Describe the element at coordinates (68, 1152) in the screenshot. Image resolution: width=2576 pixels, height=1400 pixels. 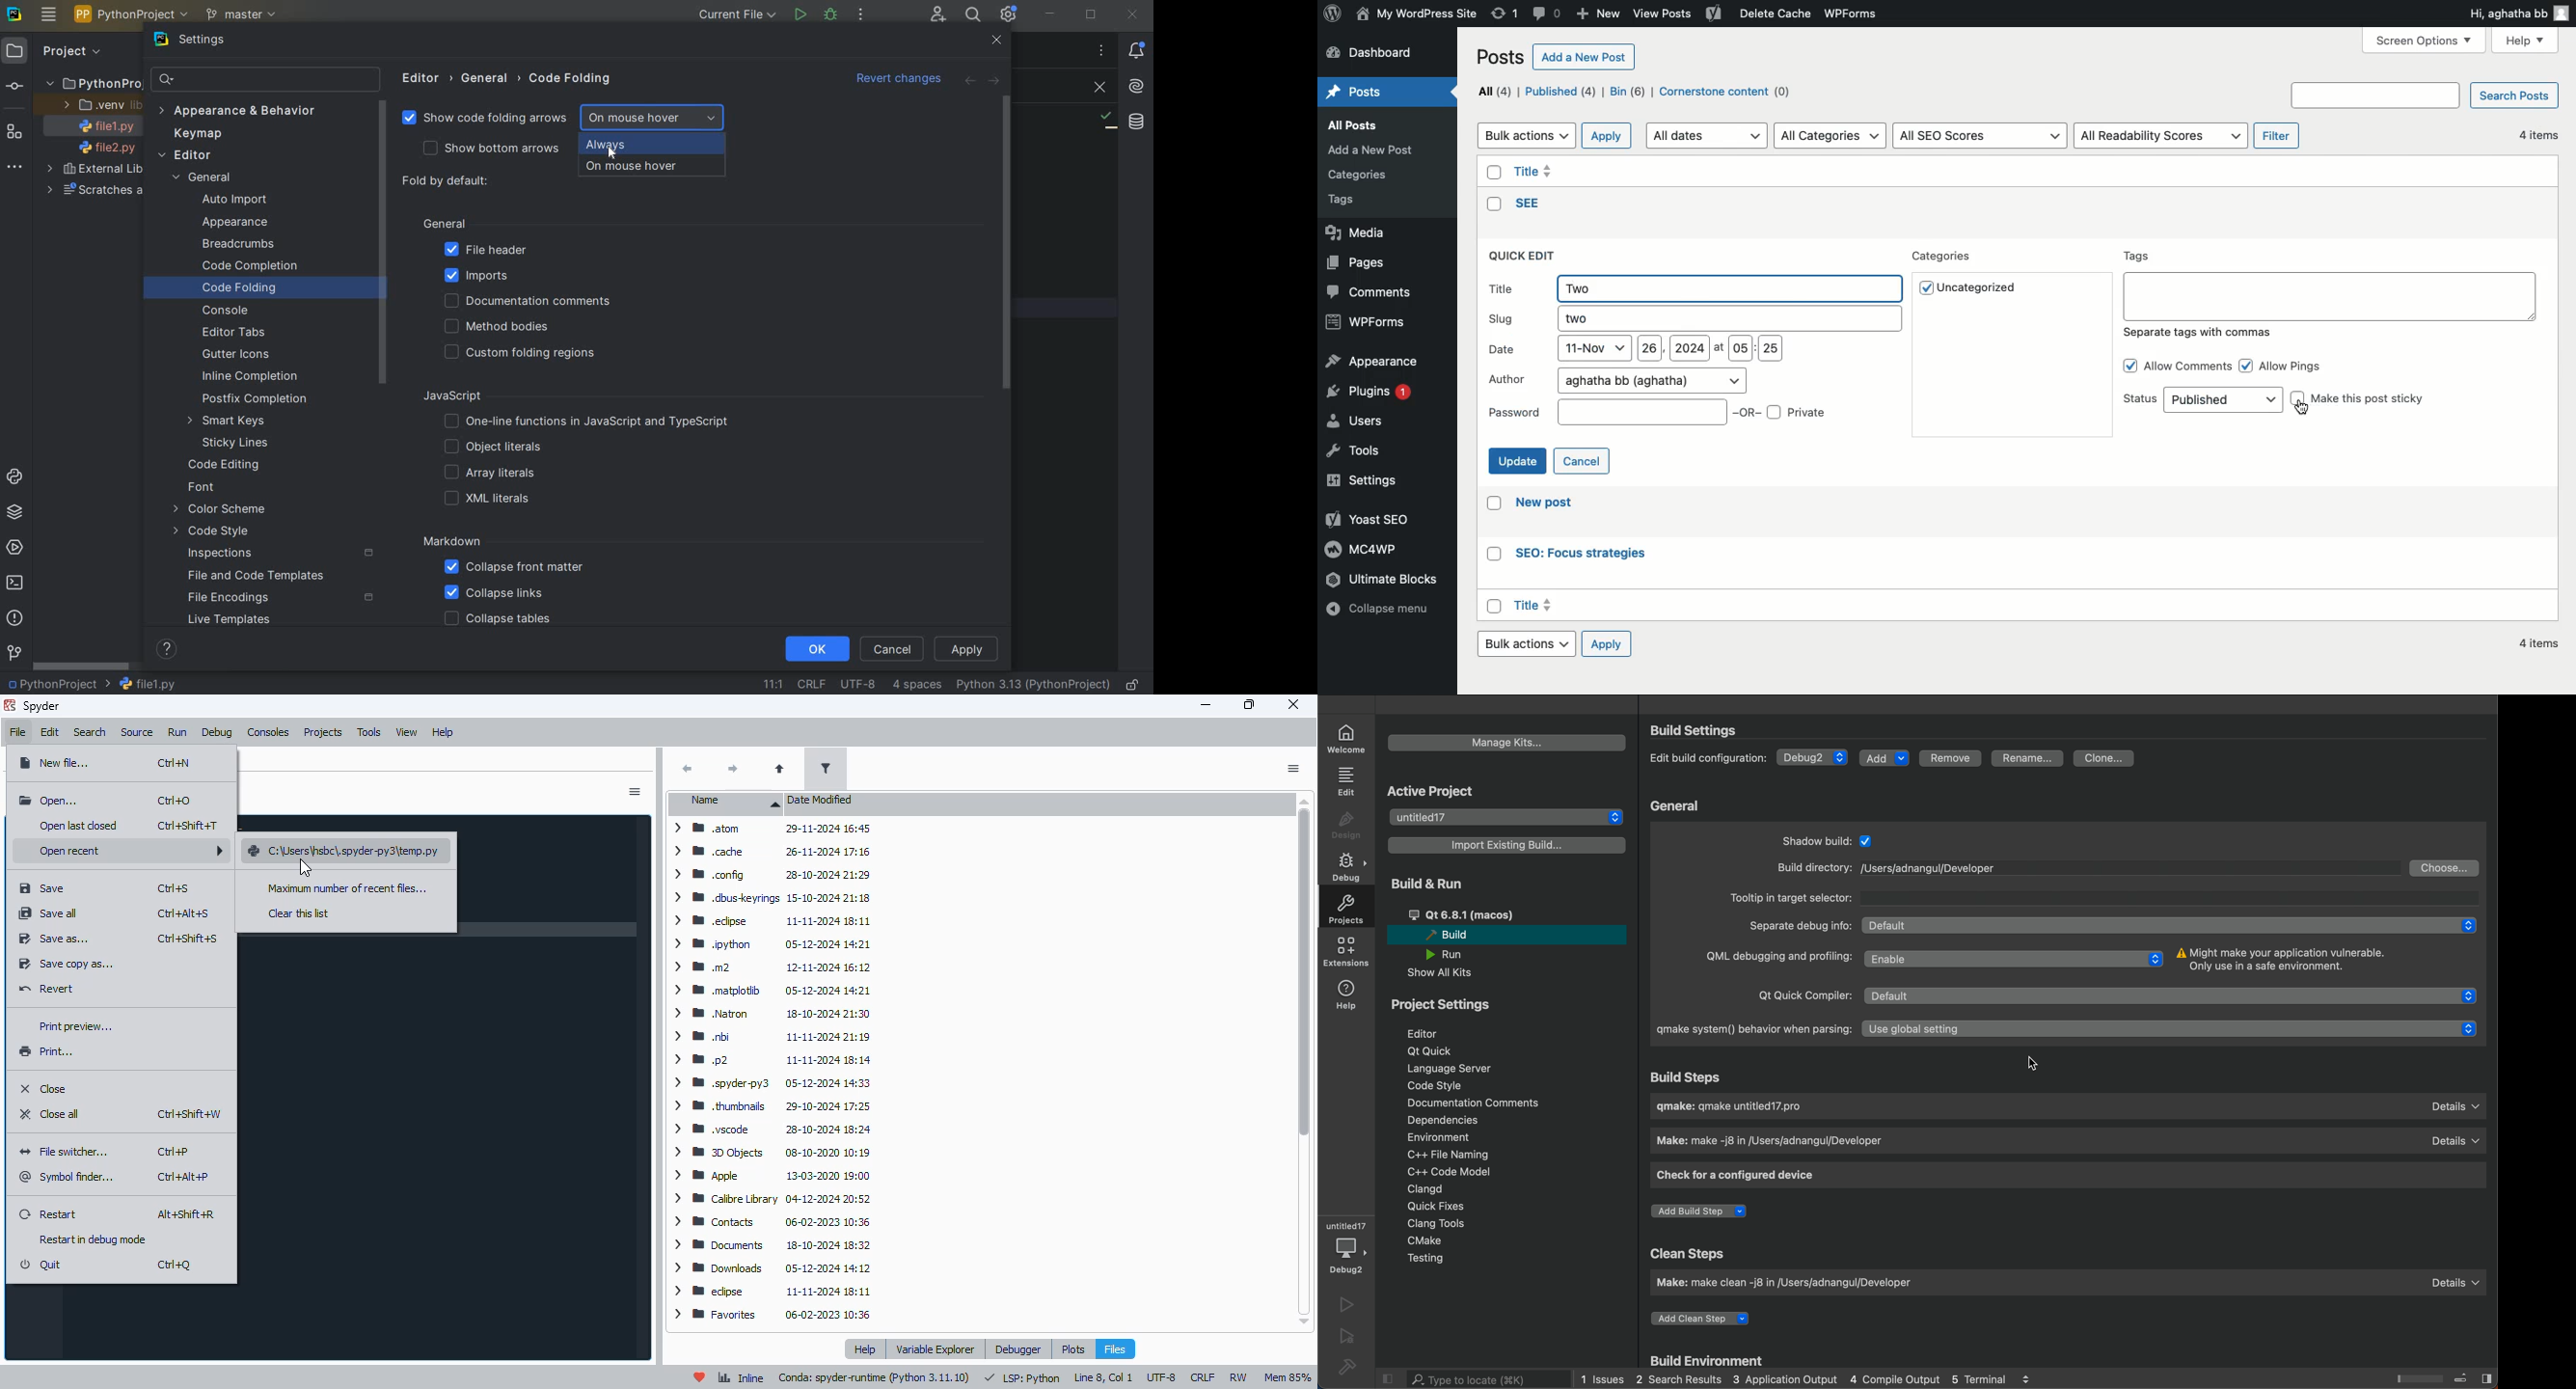
I see `file switcher` at that location.